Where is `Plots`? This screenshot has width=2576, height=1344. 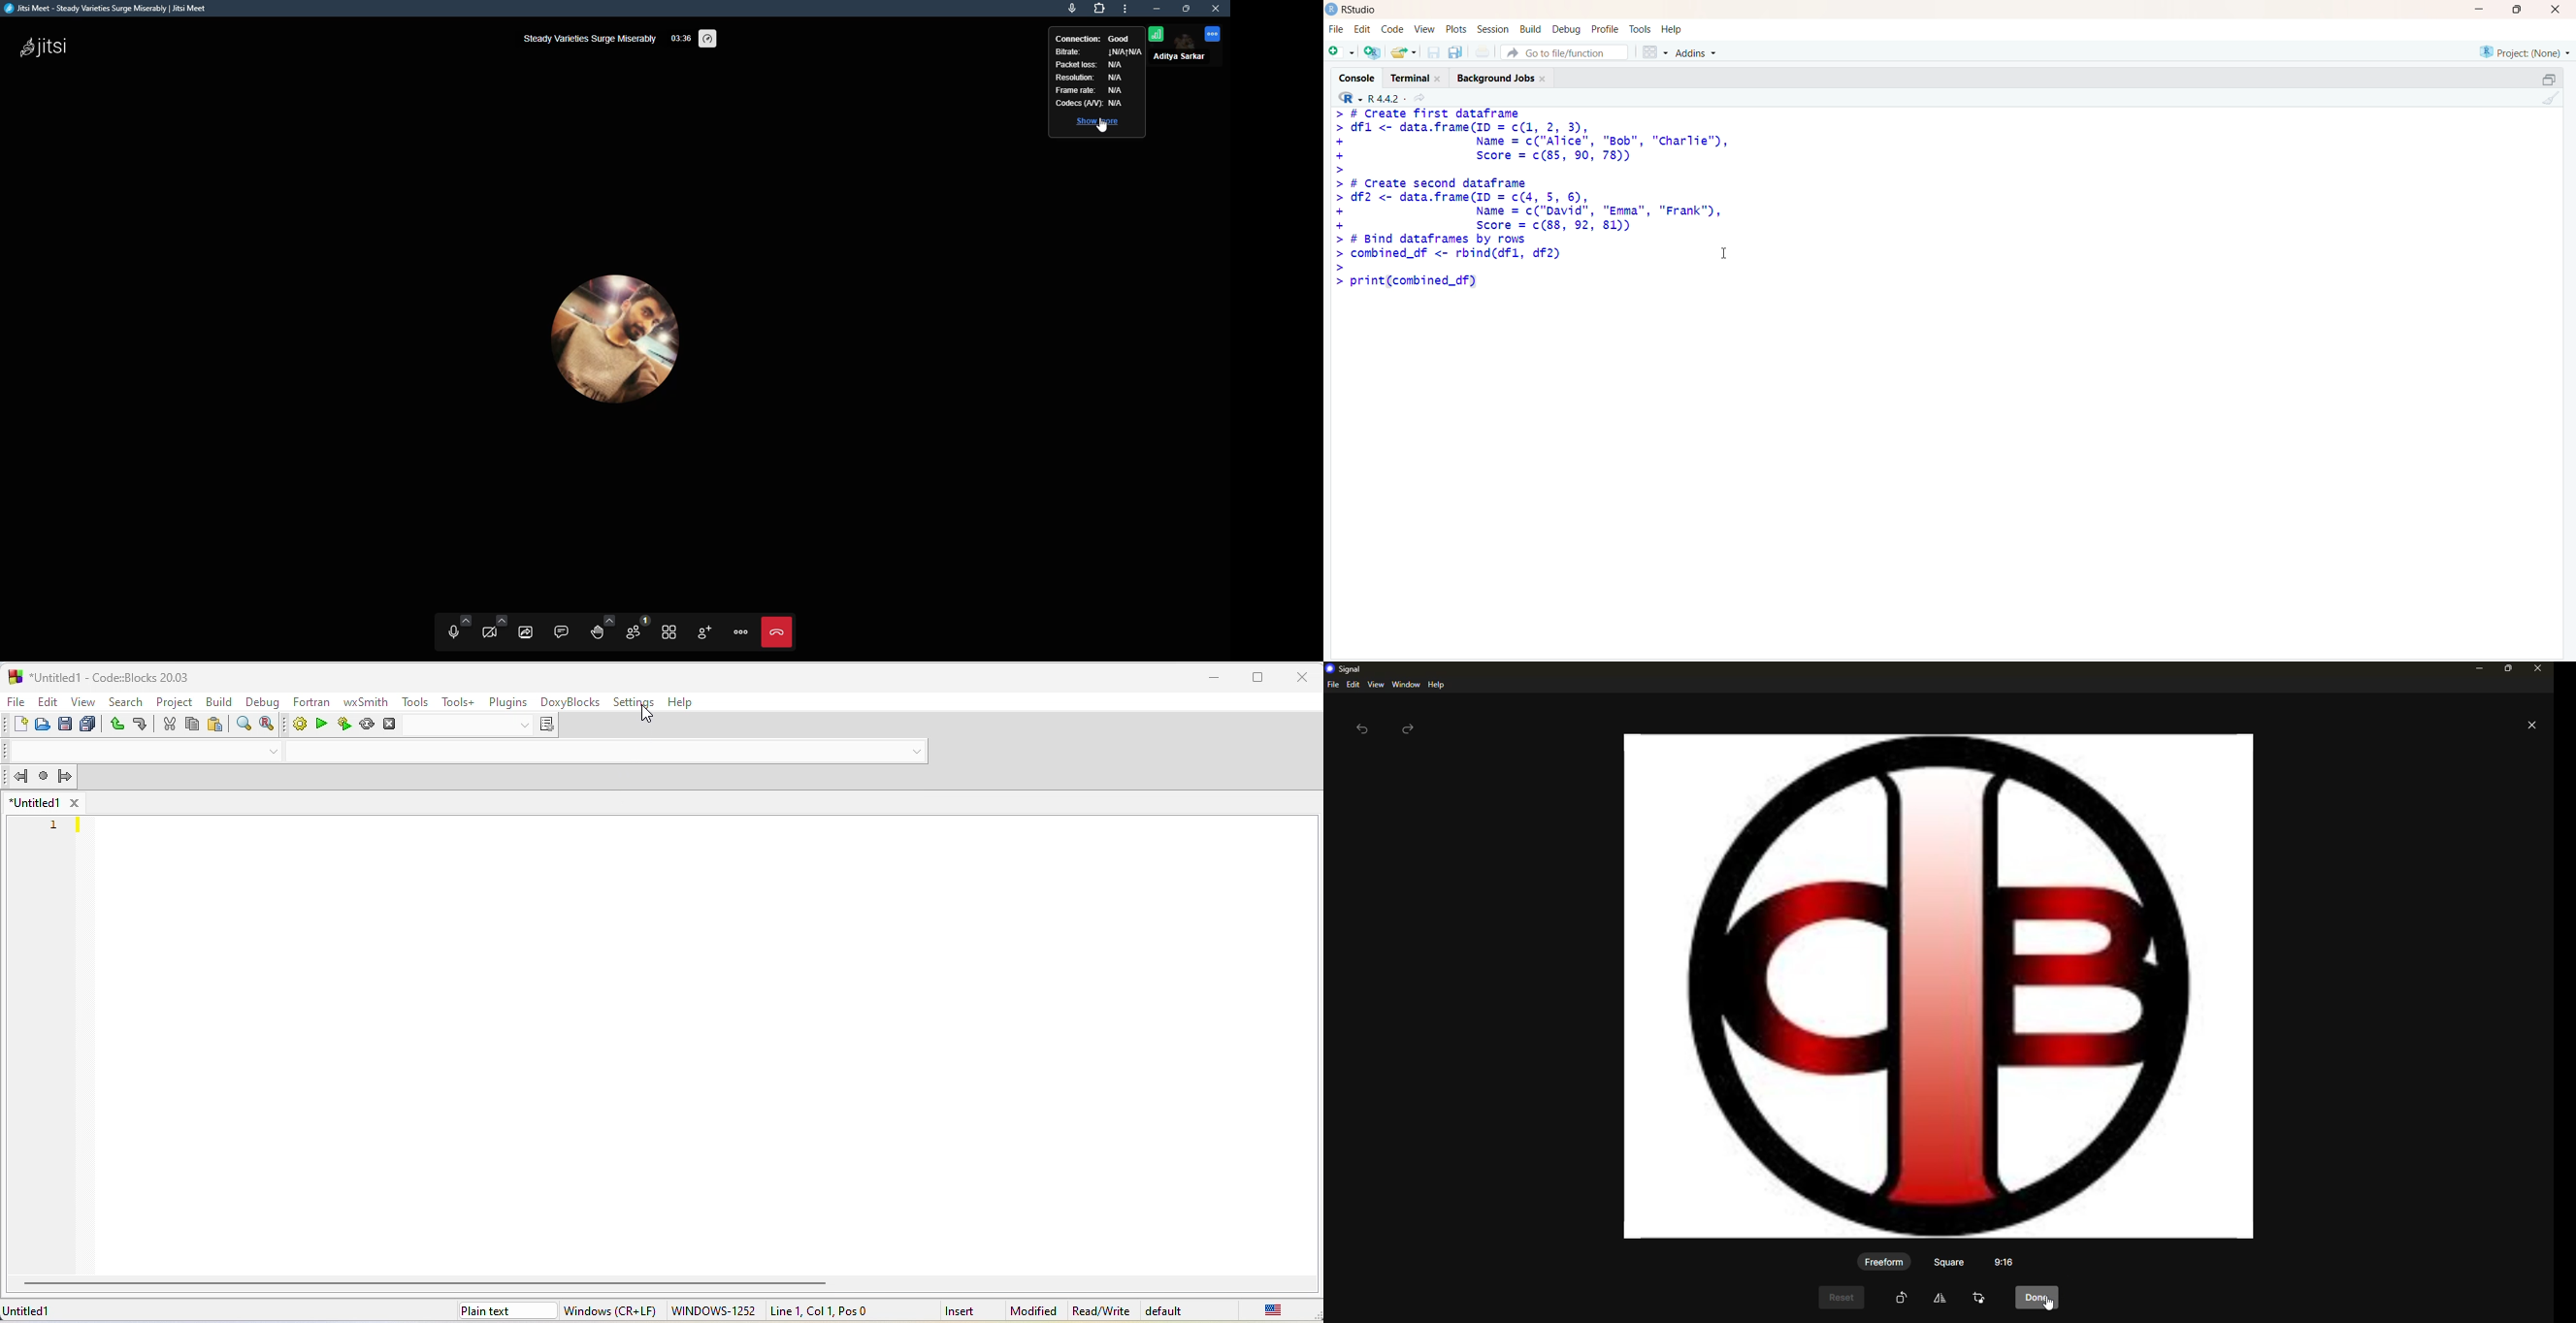 Plots is located at coordinates (1455, 29).